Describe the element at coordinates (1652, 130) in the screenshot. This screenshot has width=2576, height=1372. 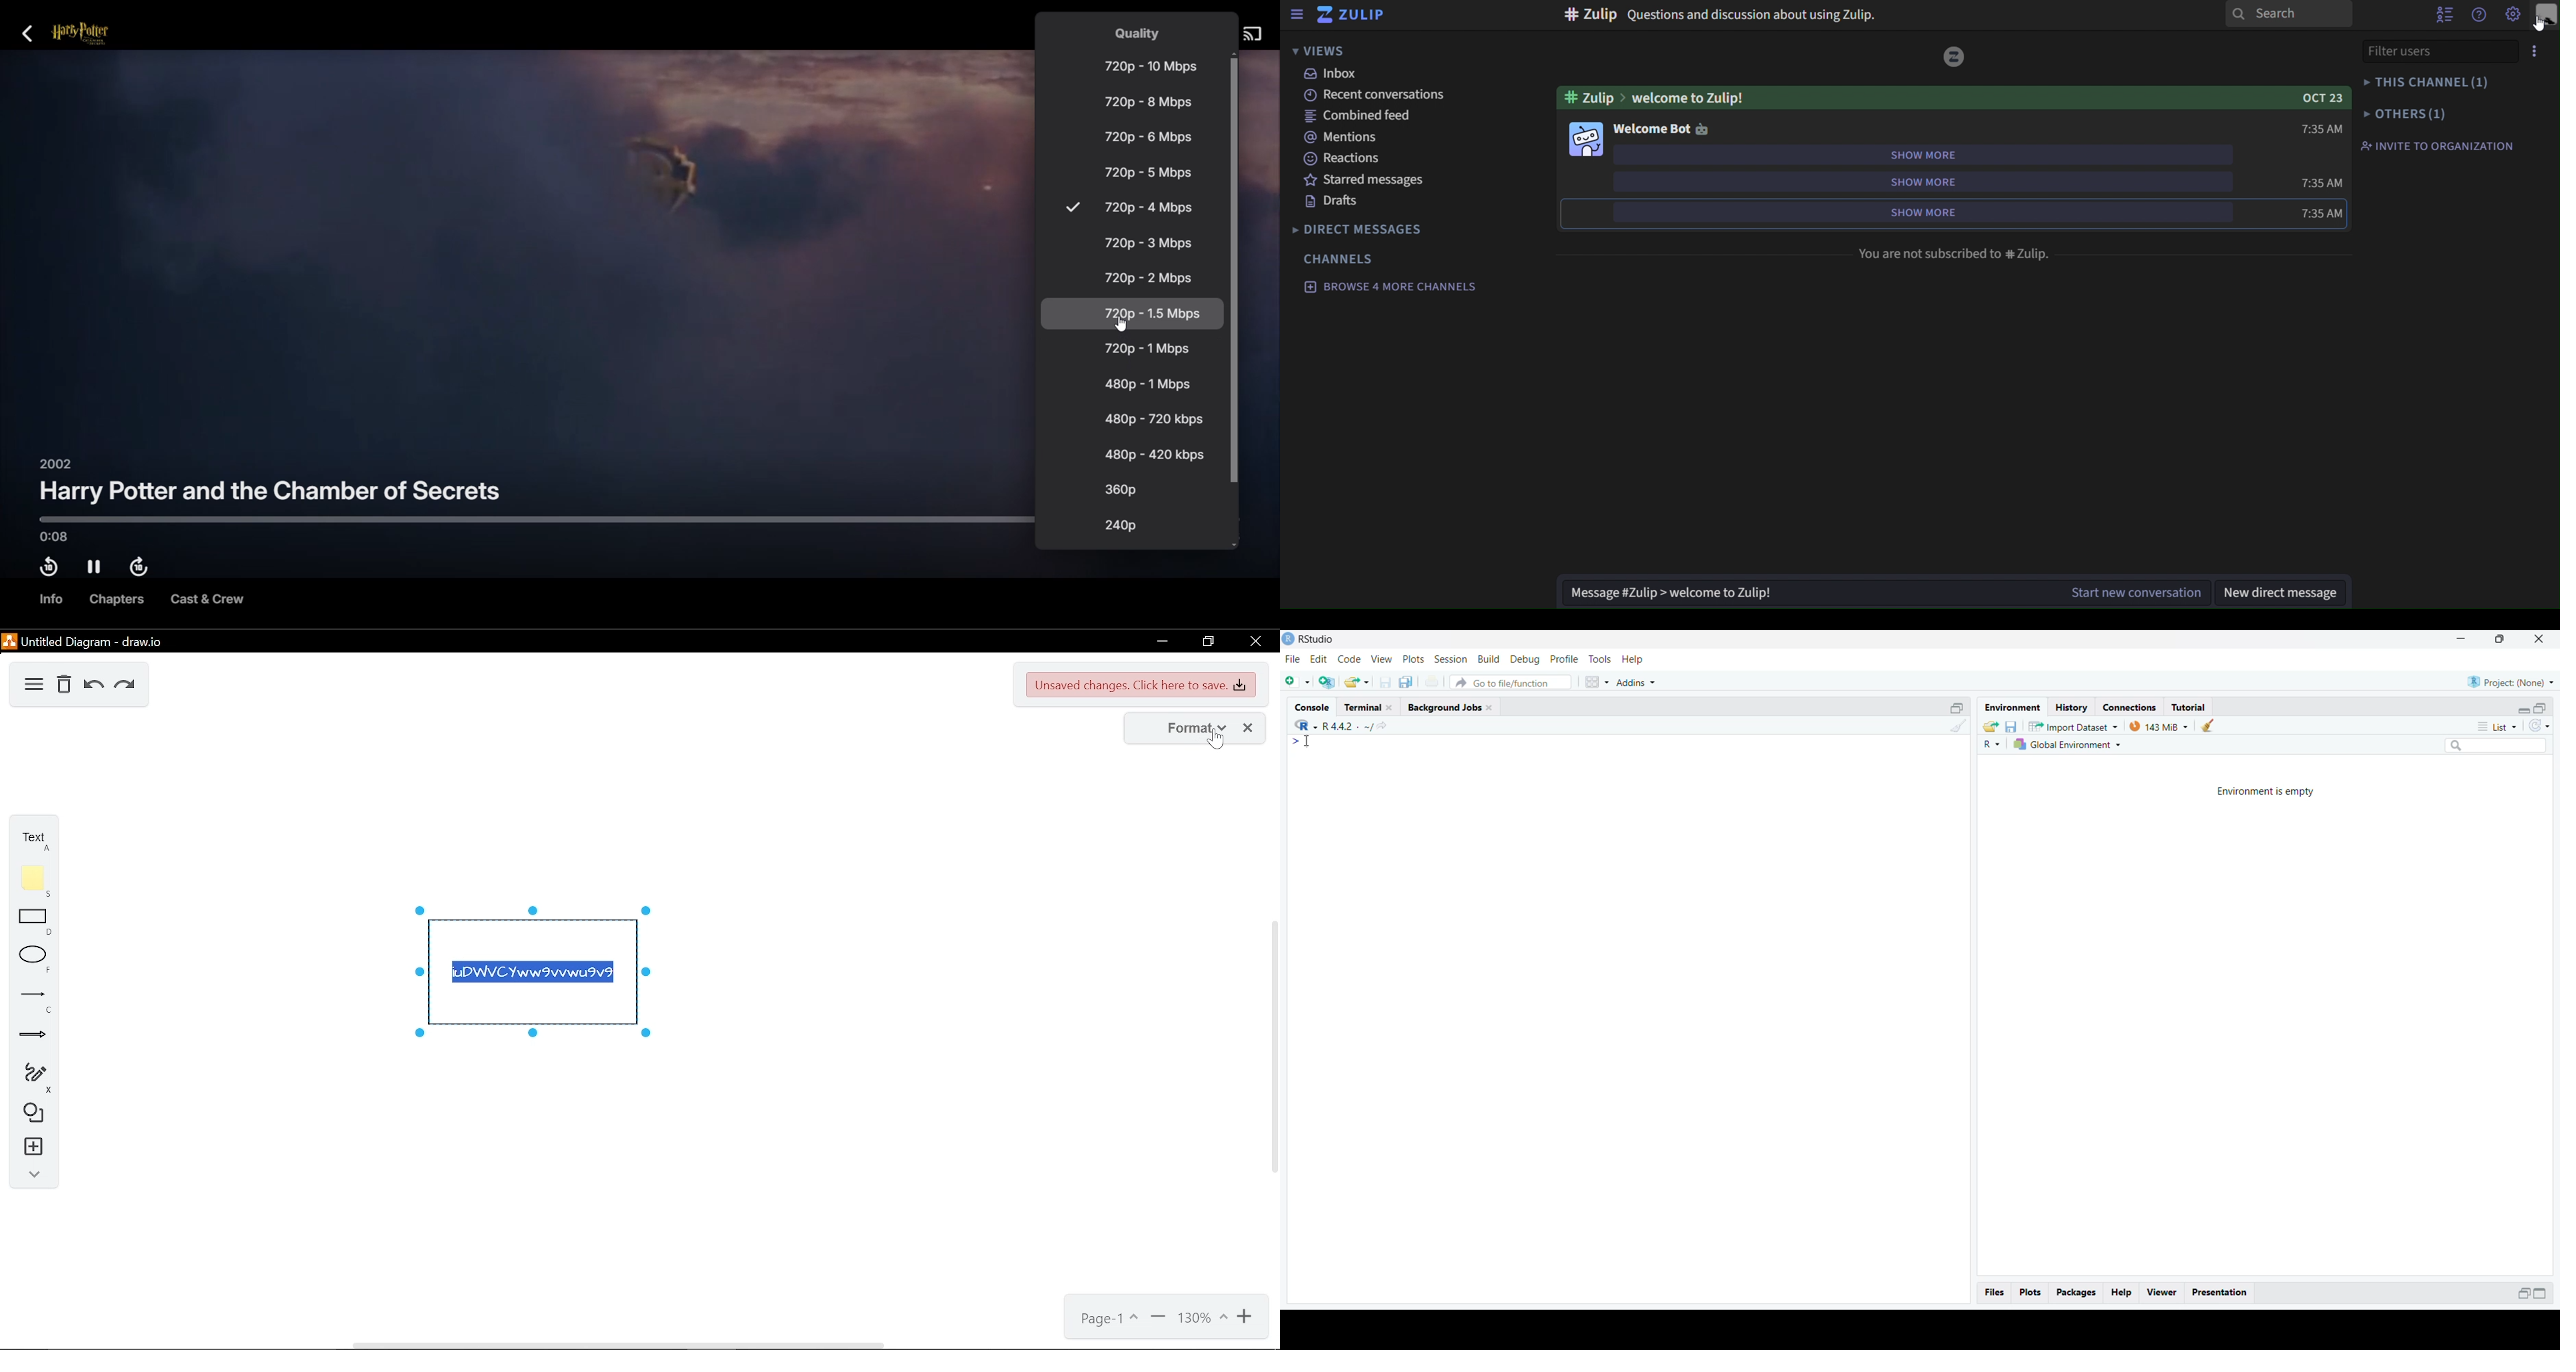
I see `welcome bot` at that location.